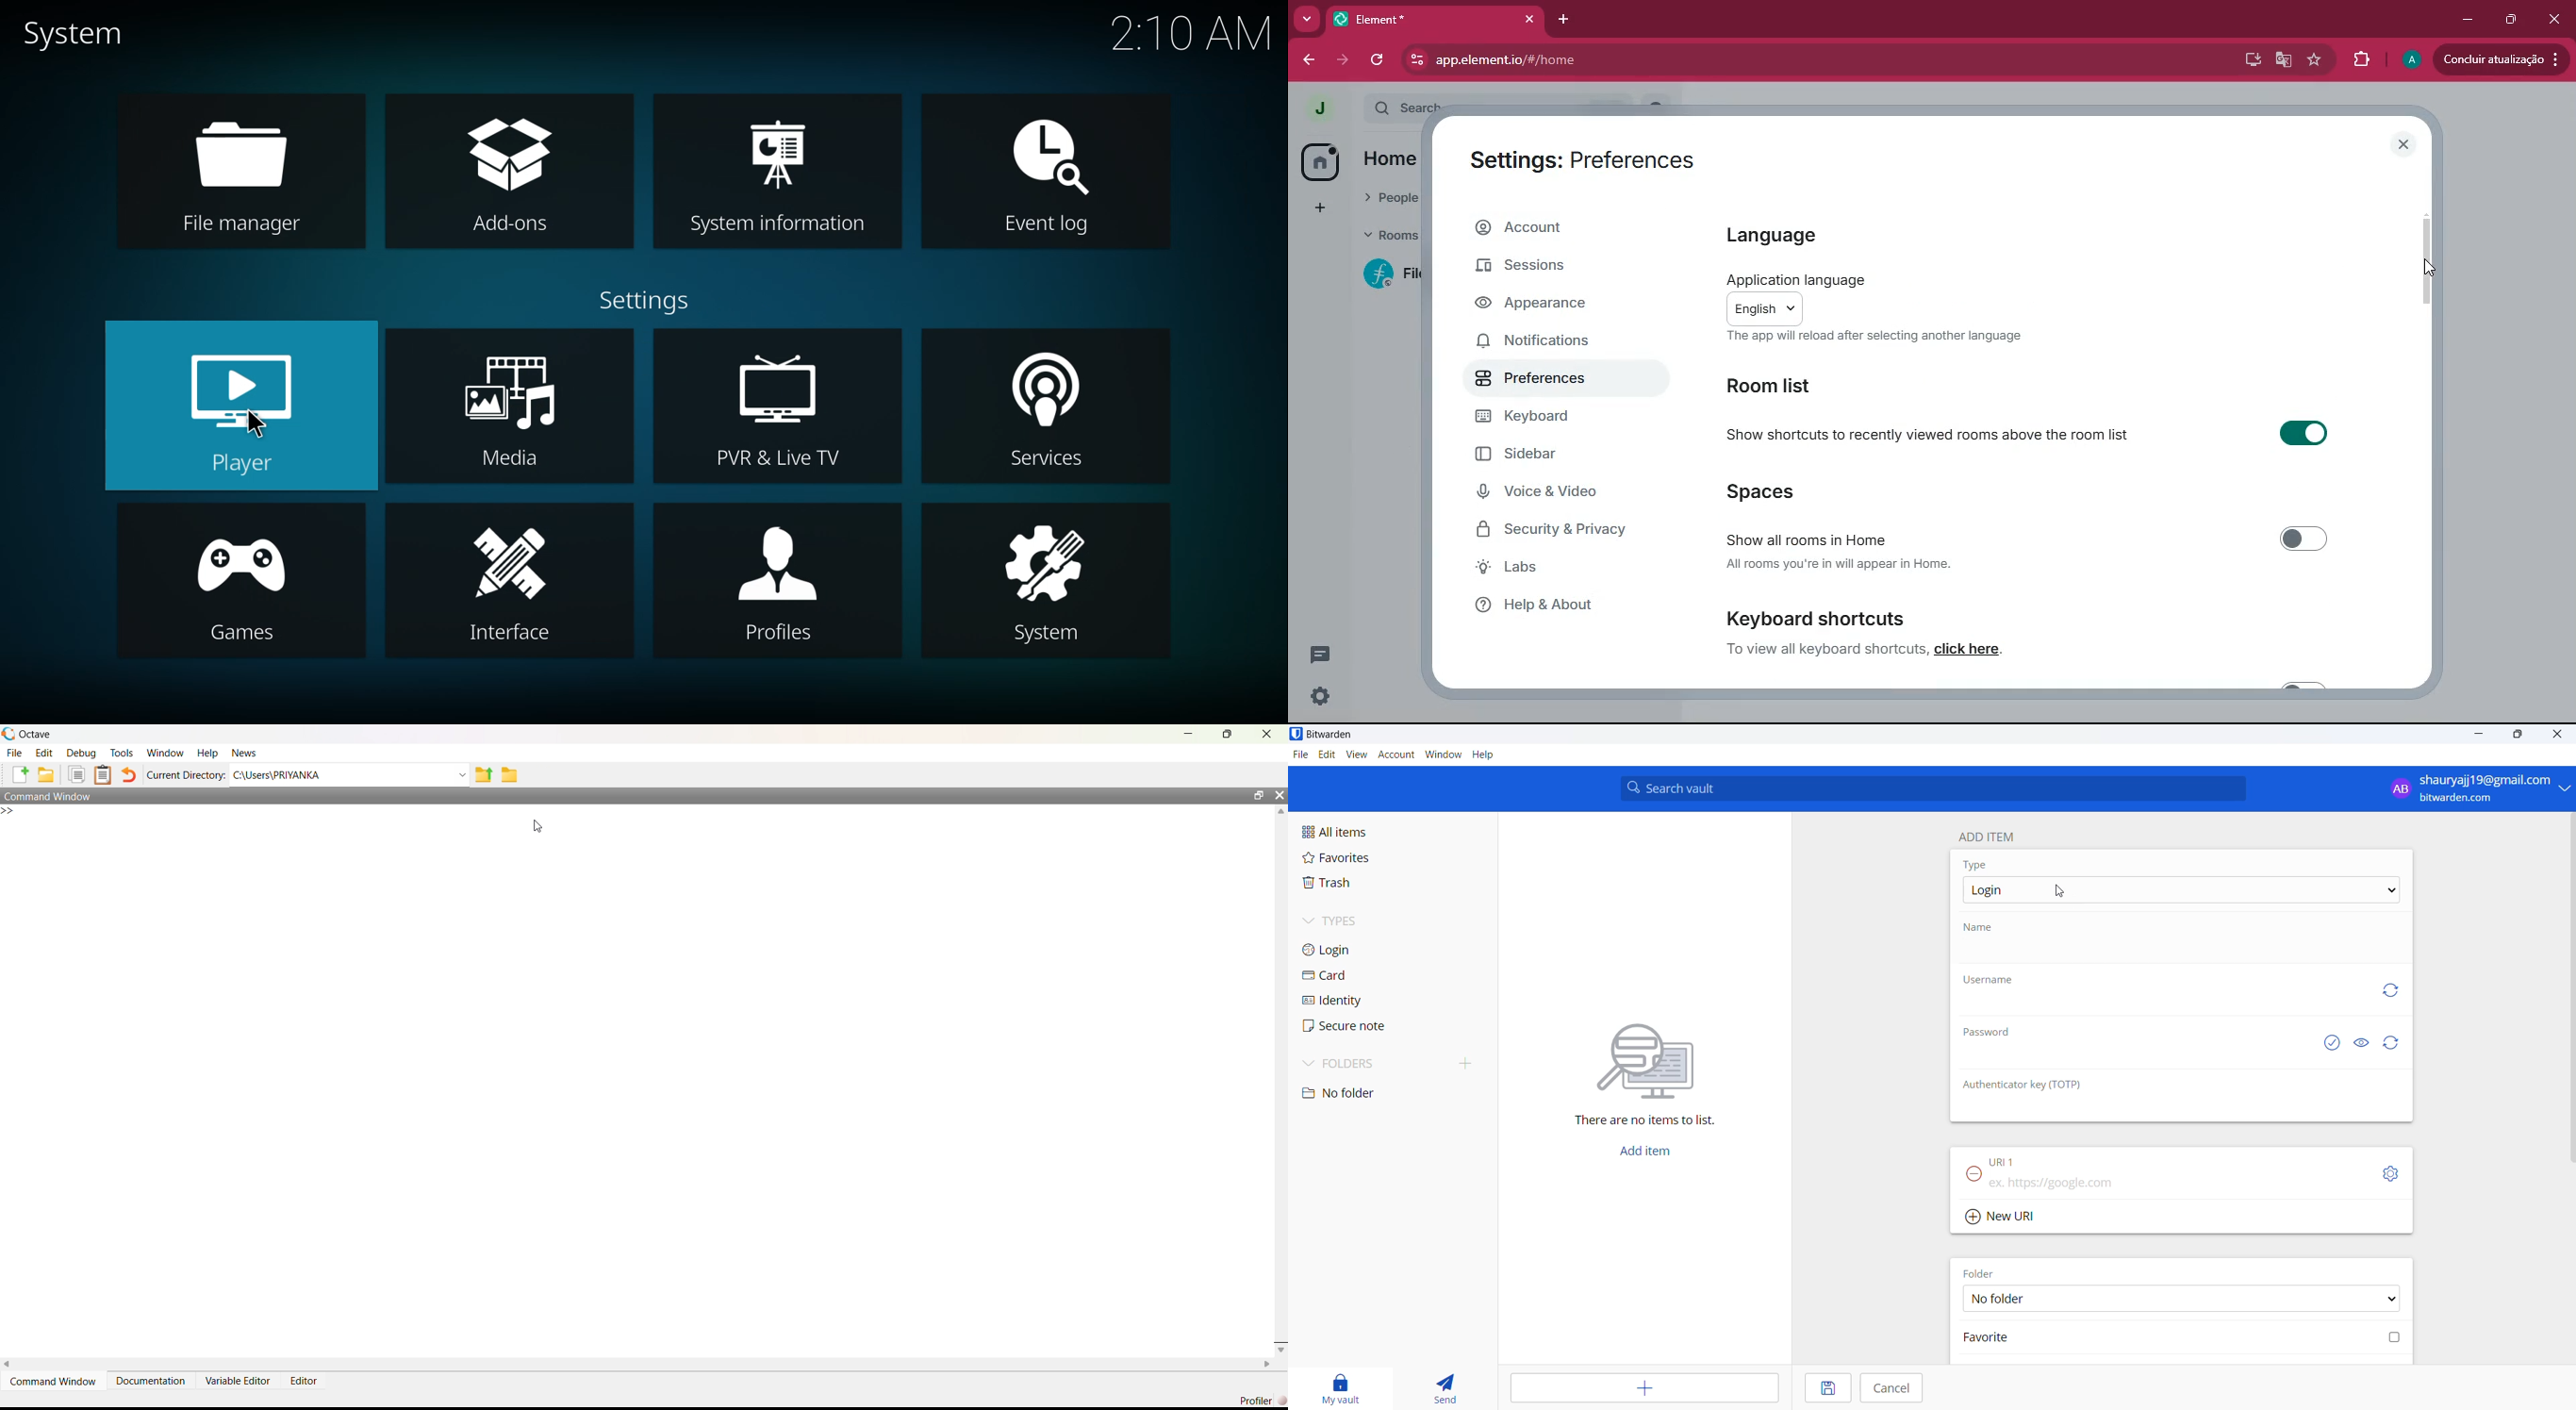 This screenshot has width=2576, height=1428. Describe the element at coordinates (1995, 1218) in the screenshot. I see `Add new URL button` at that location.